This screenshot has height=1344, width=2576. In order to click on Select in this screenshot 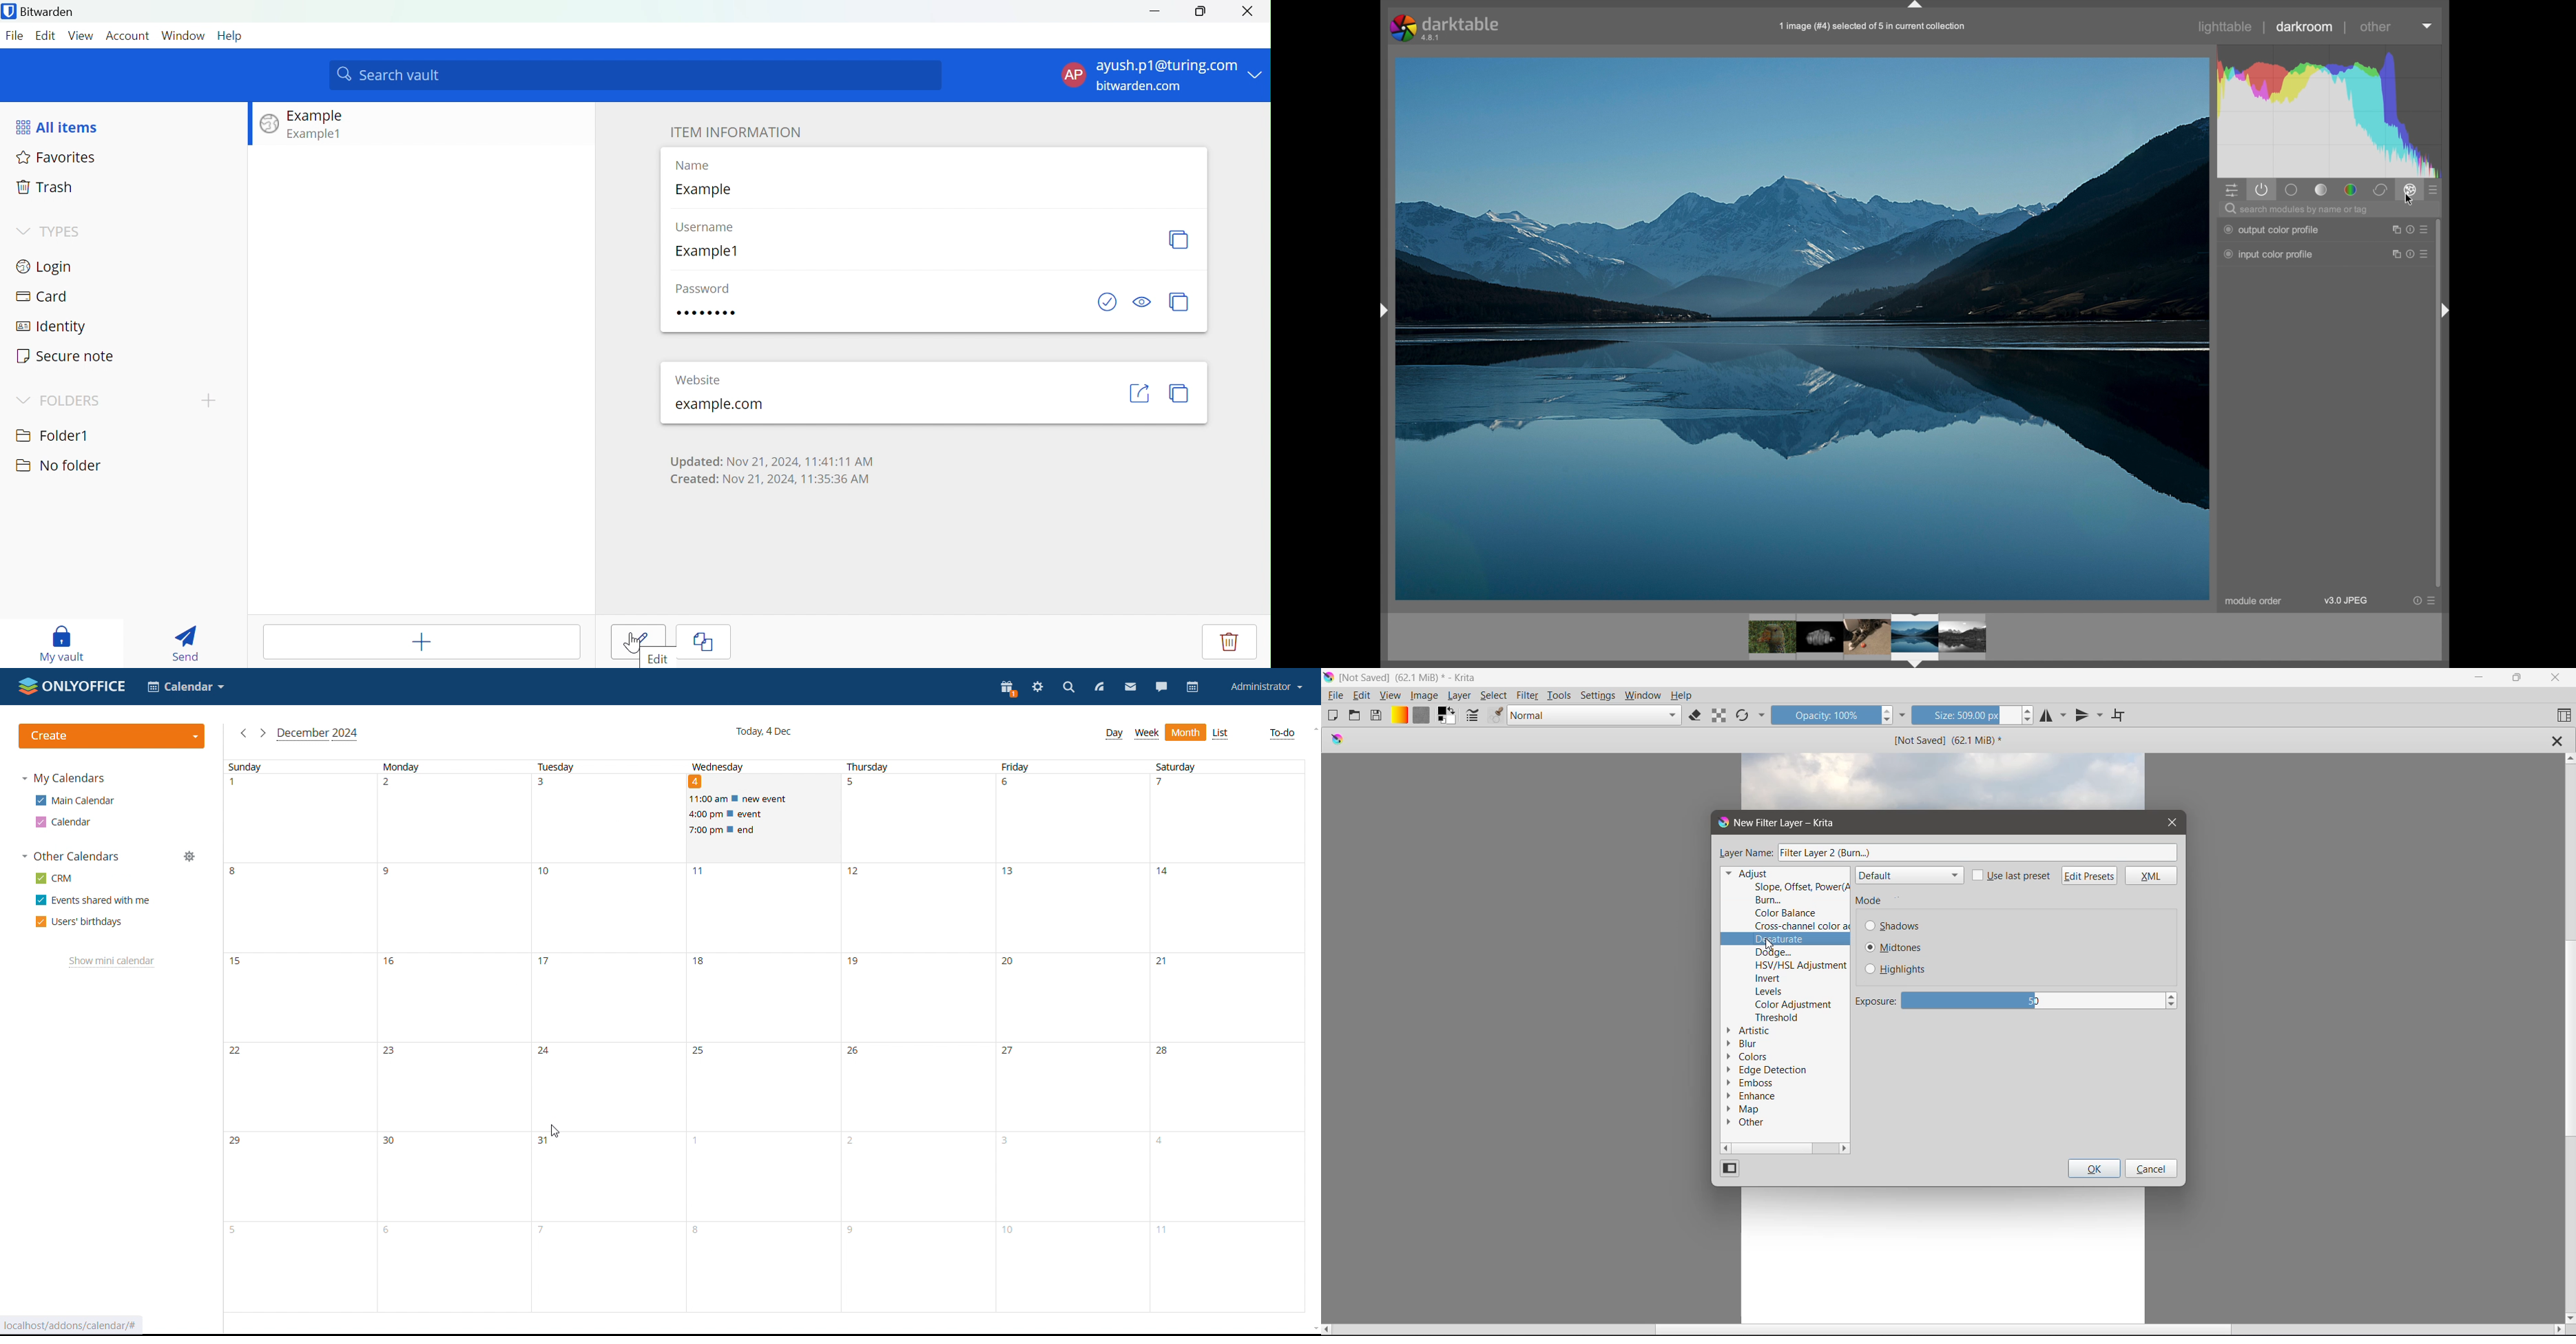, I will do `click(1493, 695)`.